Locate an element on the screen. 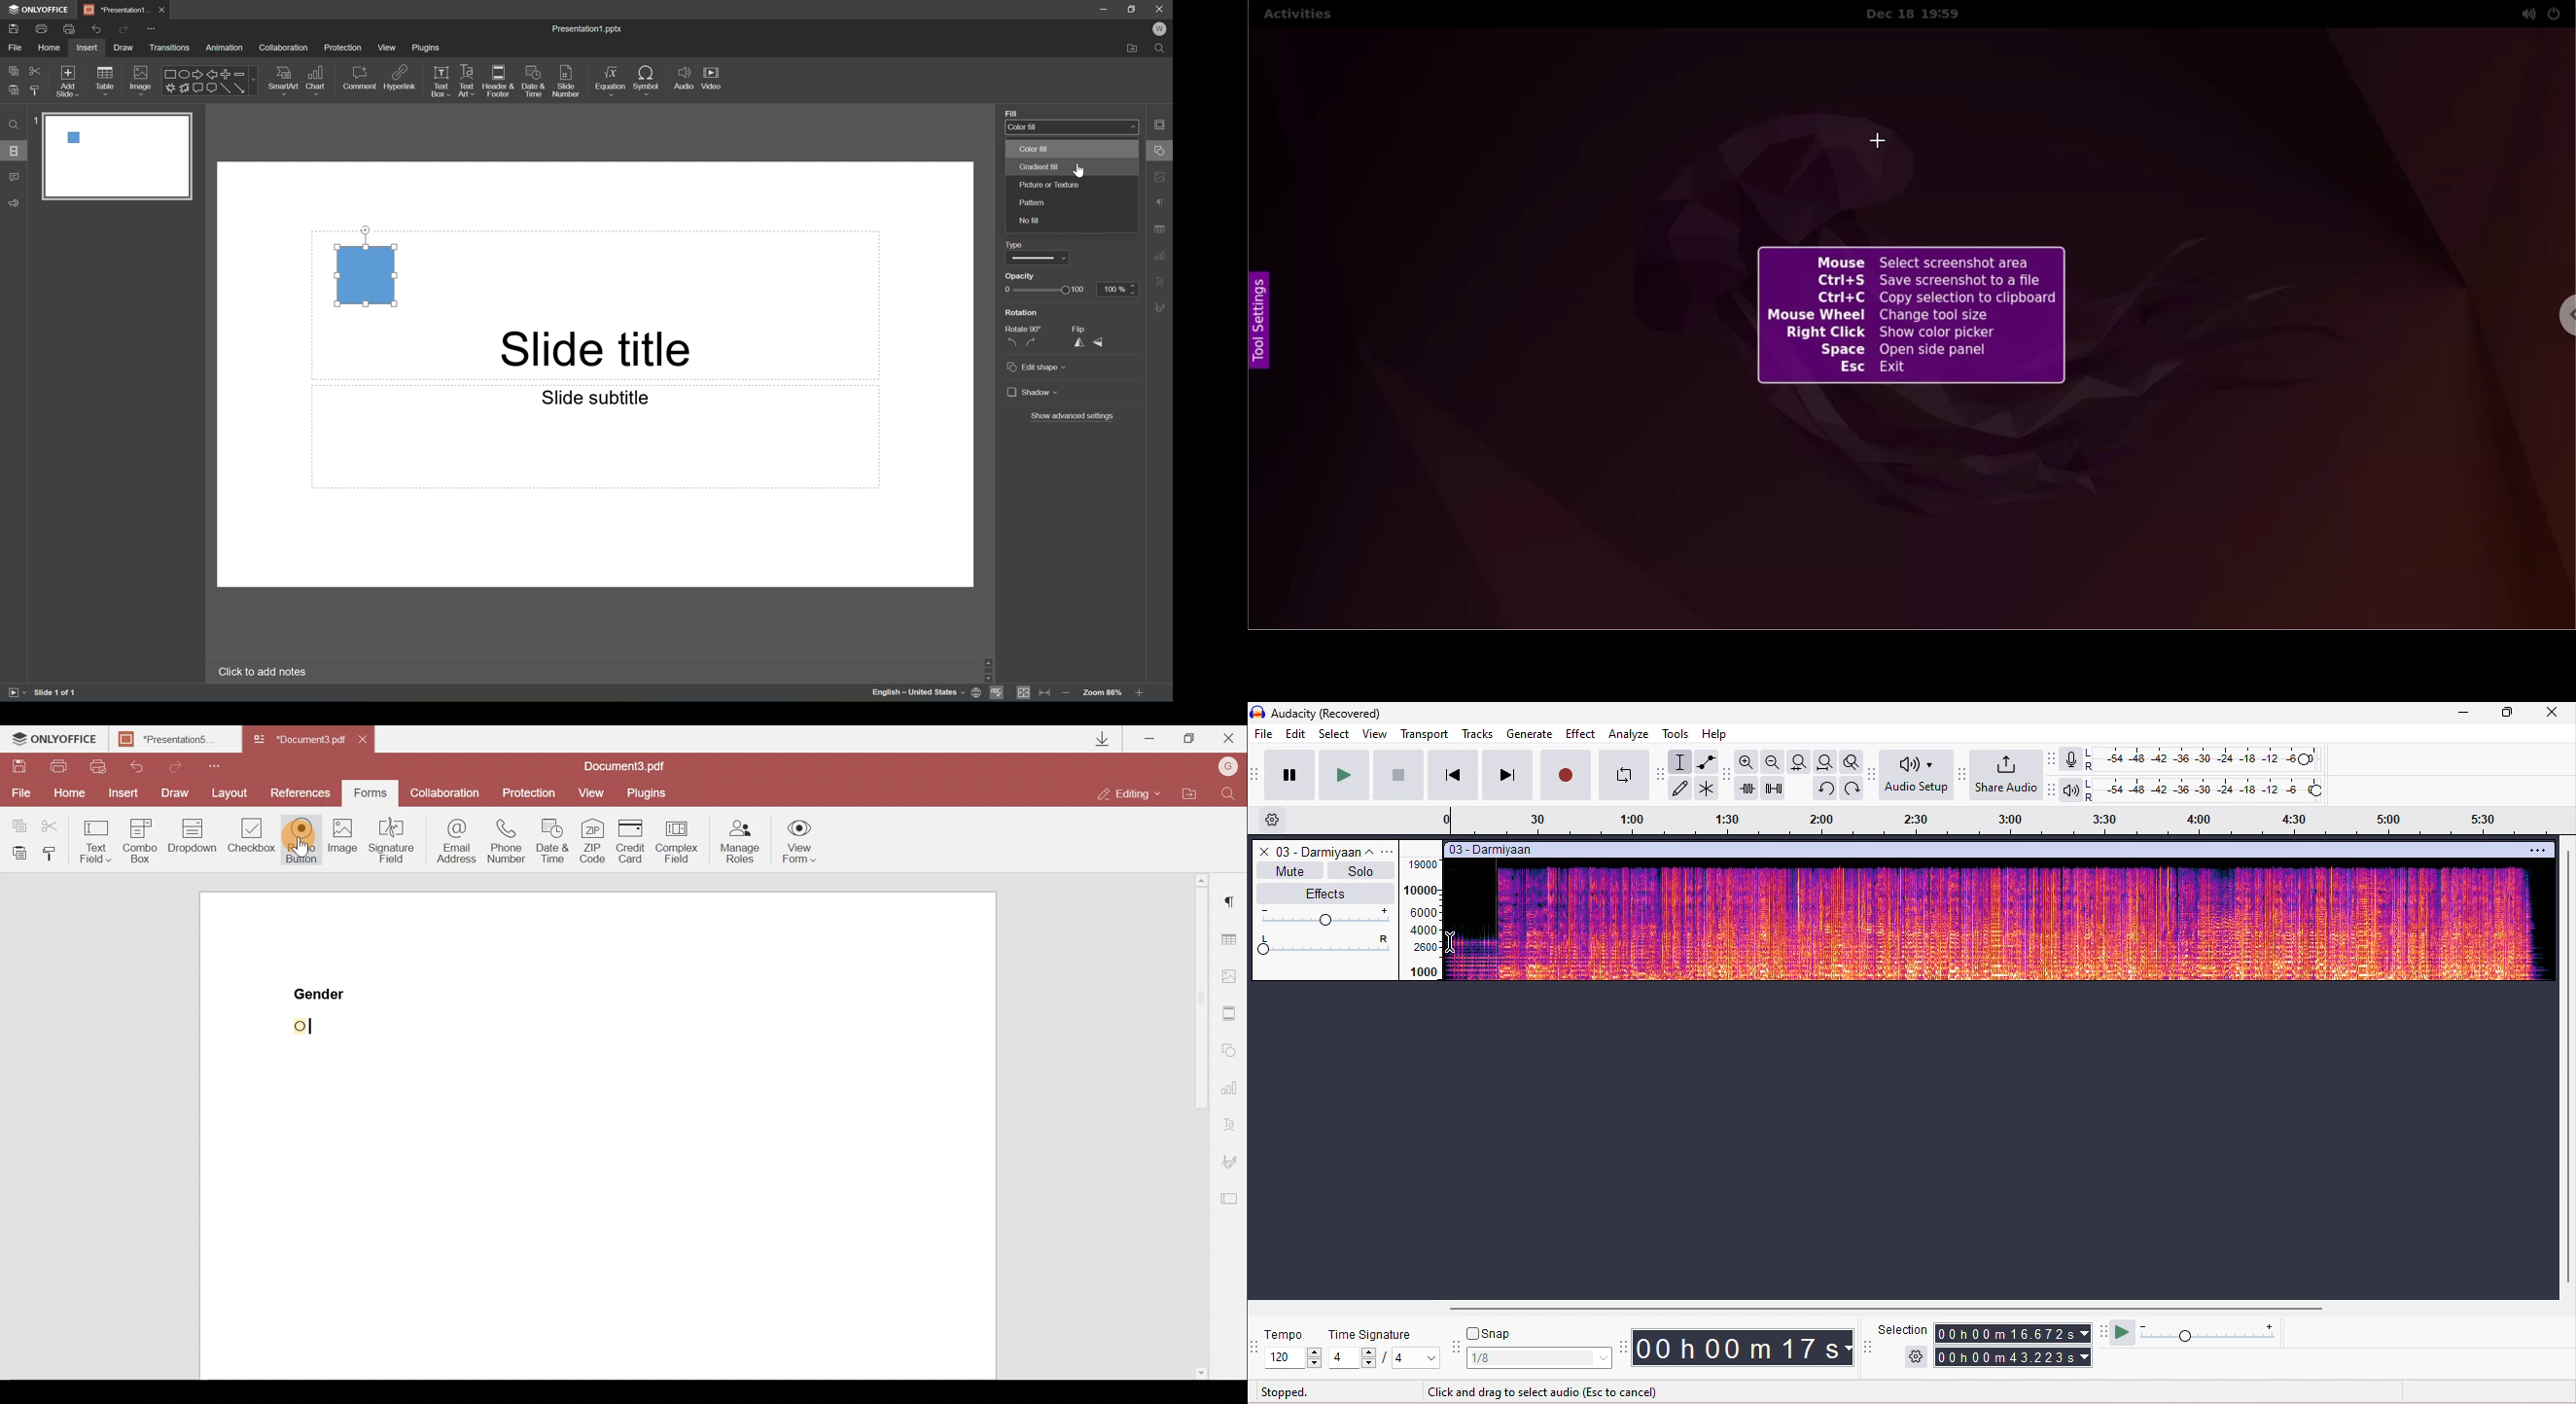 This screenshot has width=2576, height=1428. Slider is located at coordinates (1043, 290).